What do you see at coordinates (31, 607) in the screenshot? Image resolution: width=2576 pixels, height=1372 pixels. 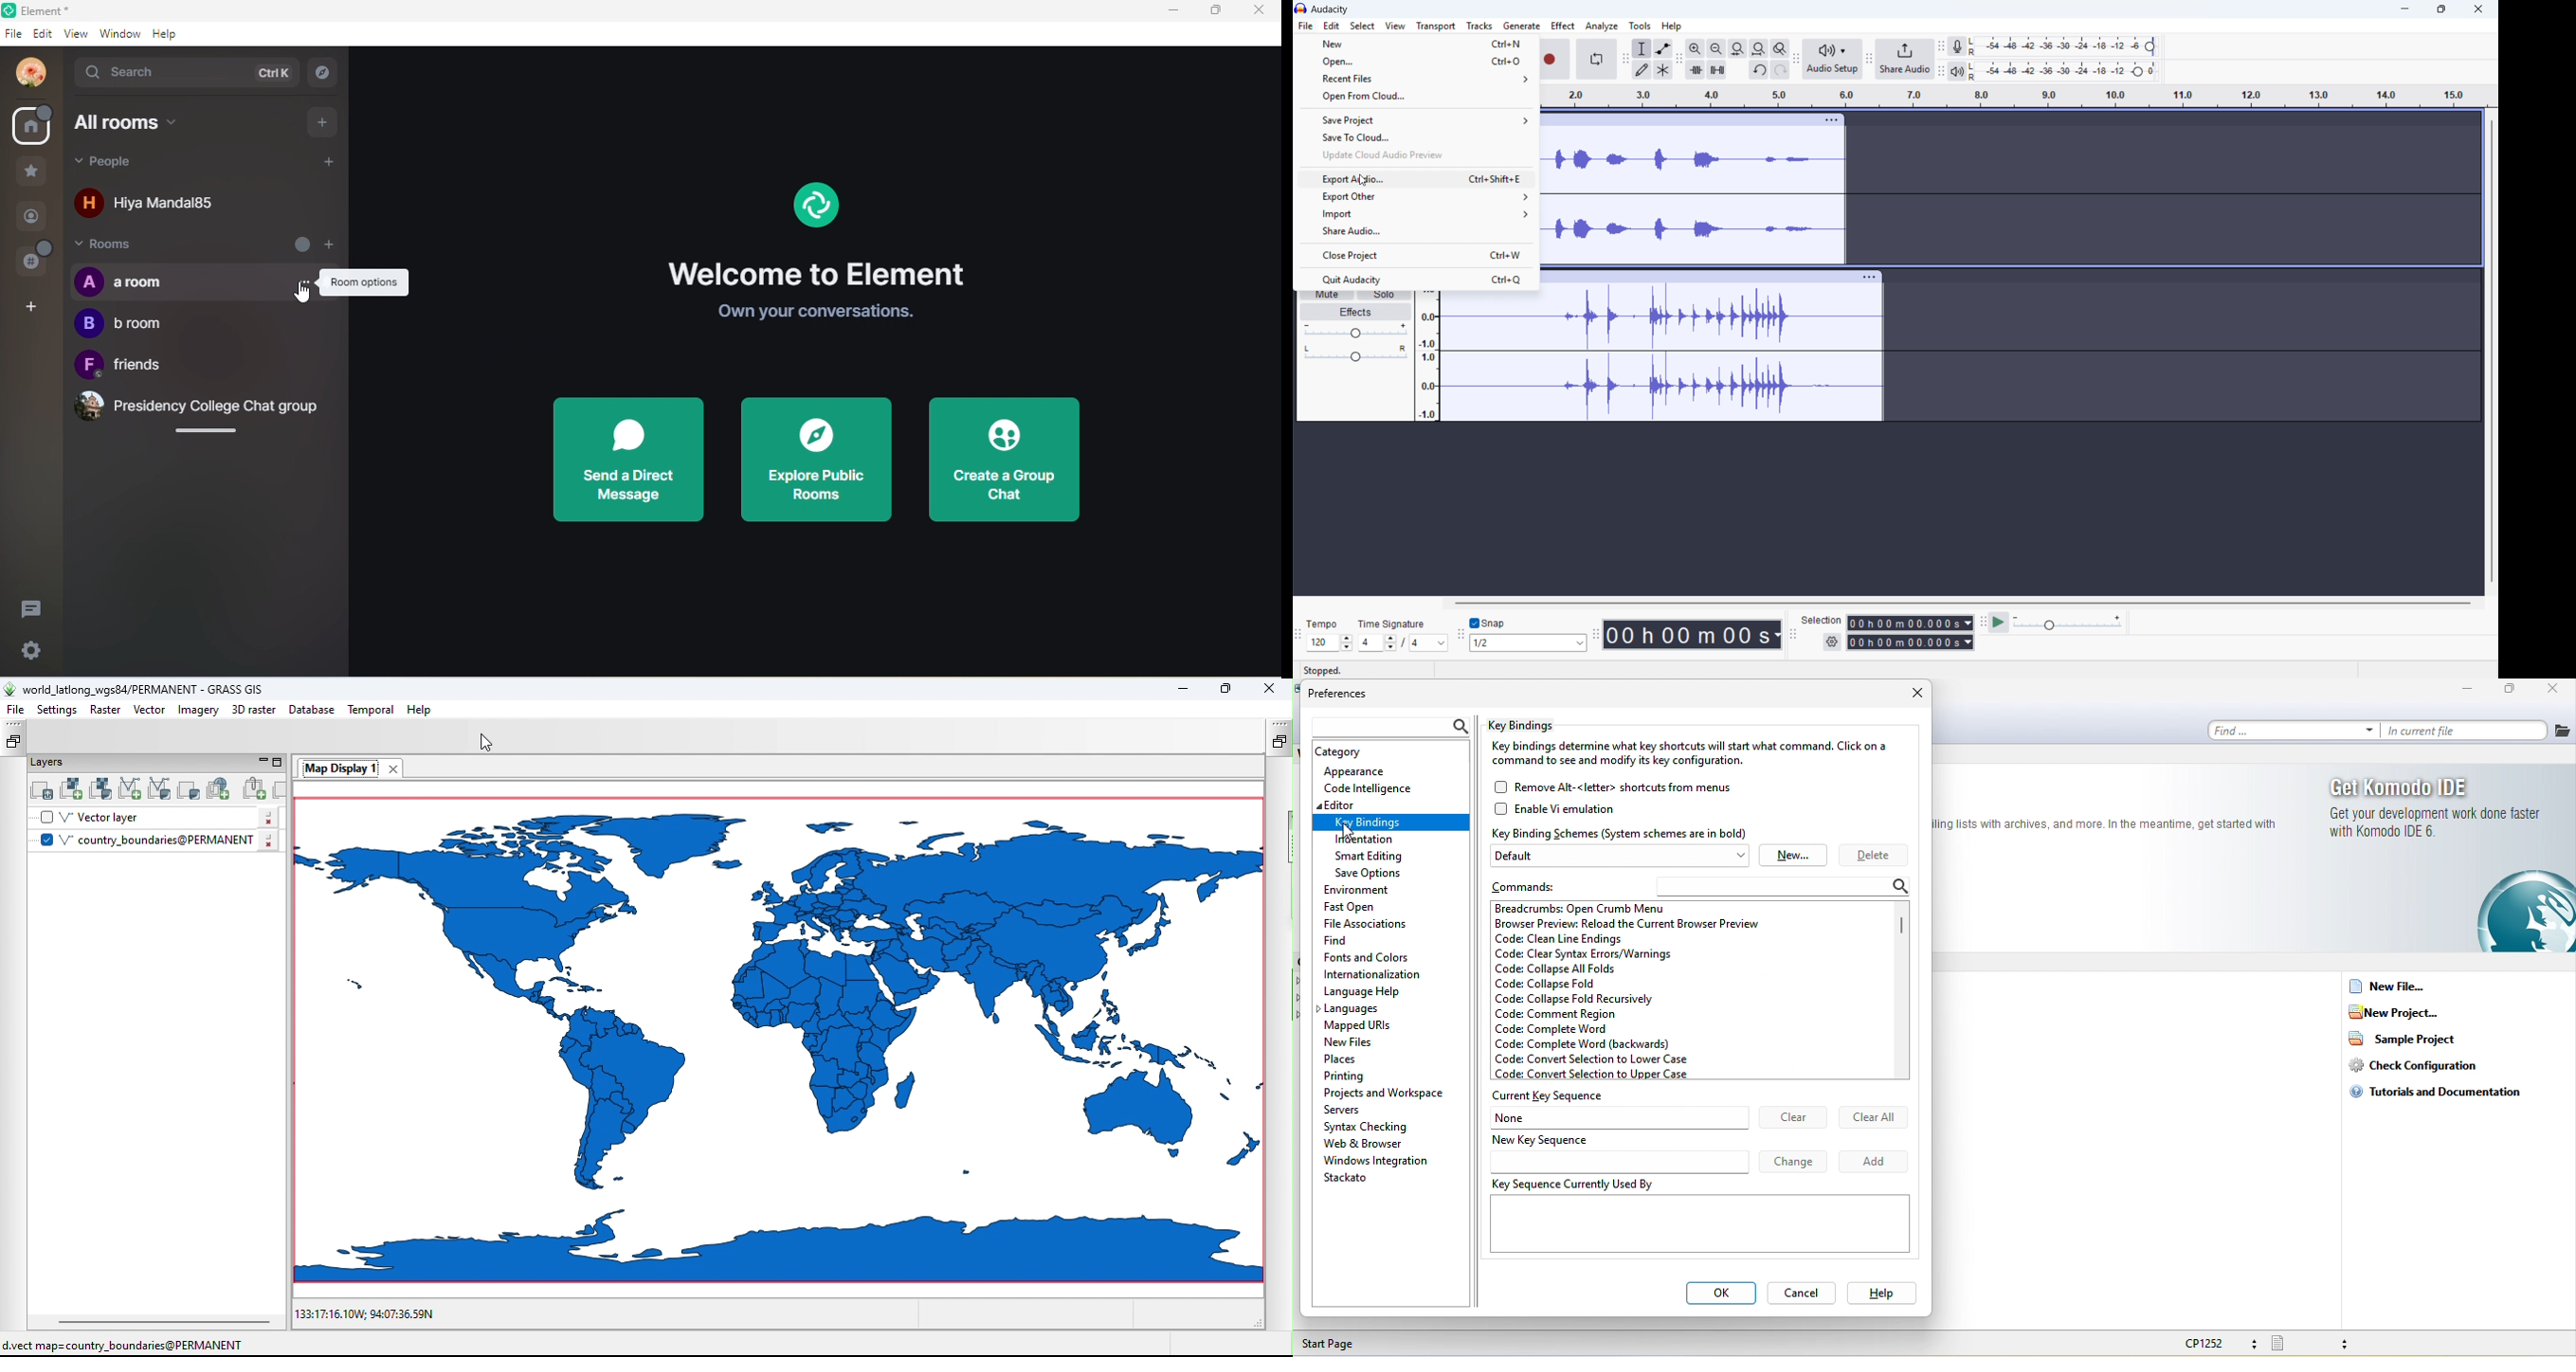 I see `thread` at bounding box center [31, 607].